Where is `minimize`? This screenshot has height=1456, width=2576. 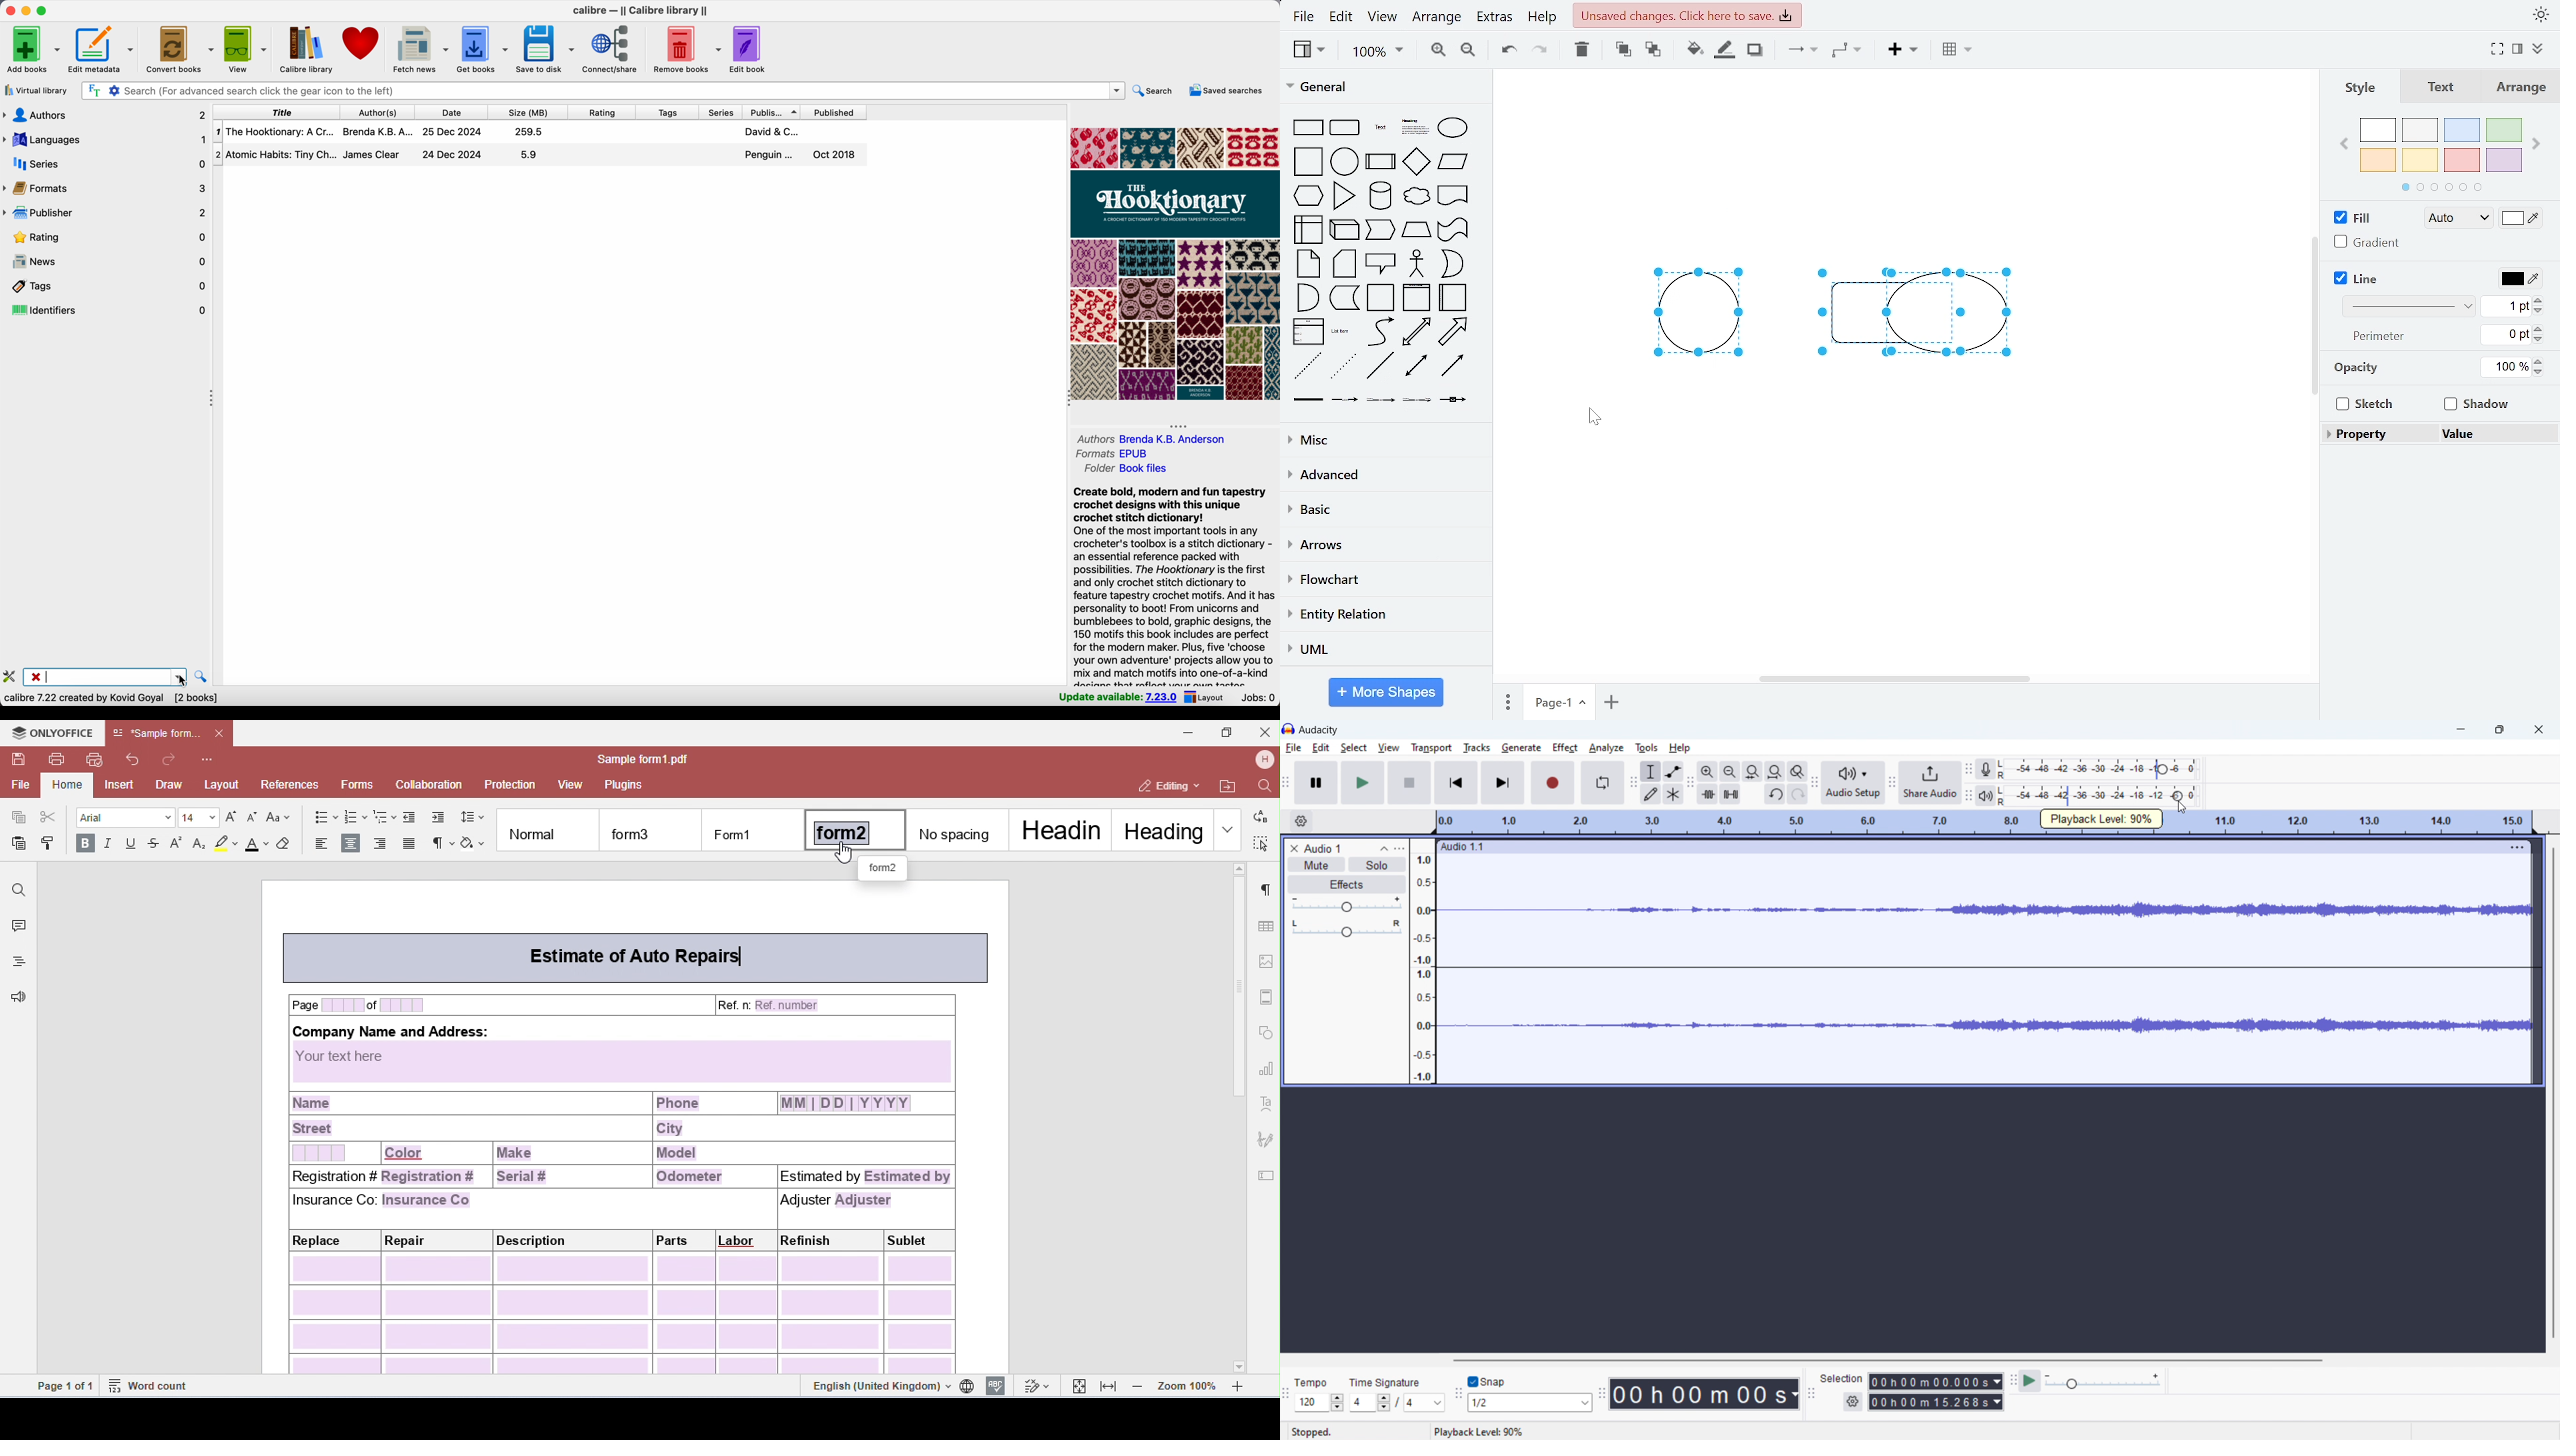 minimize is located at coordinates (2462, 729).